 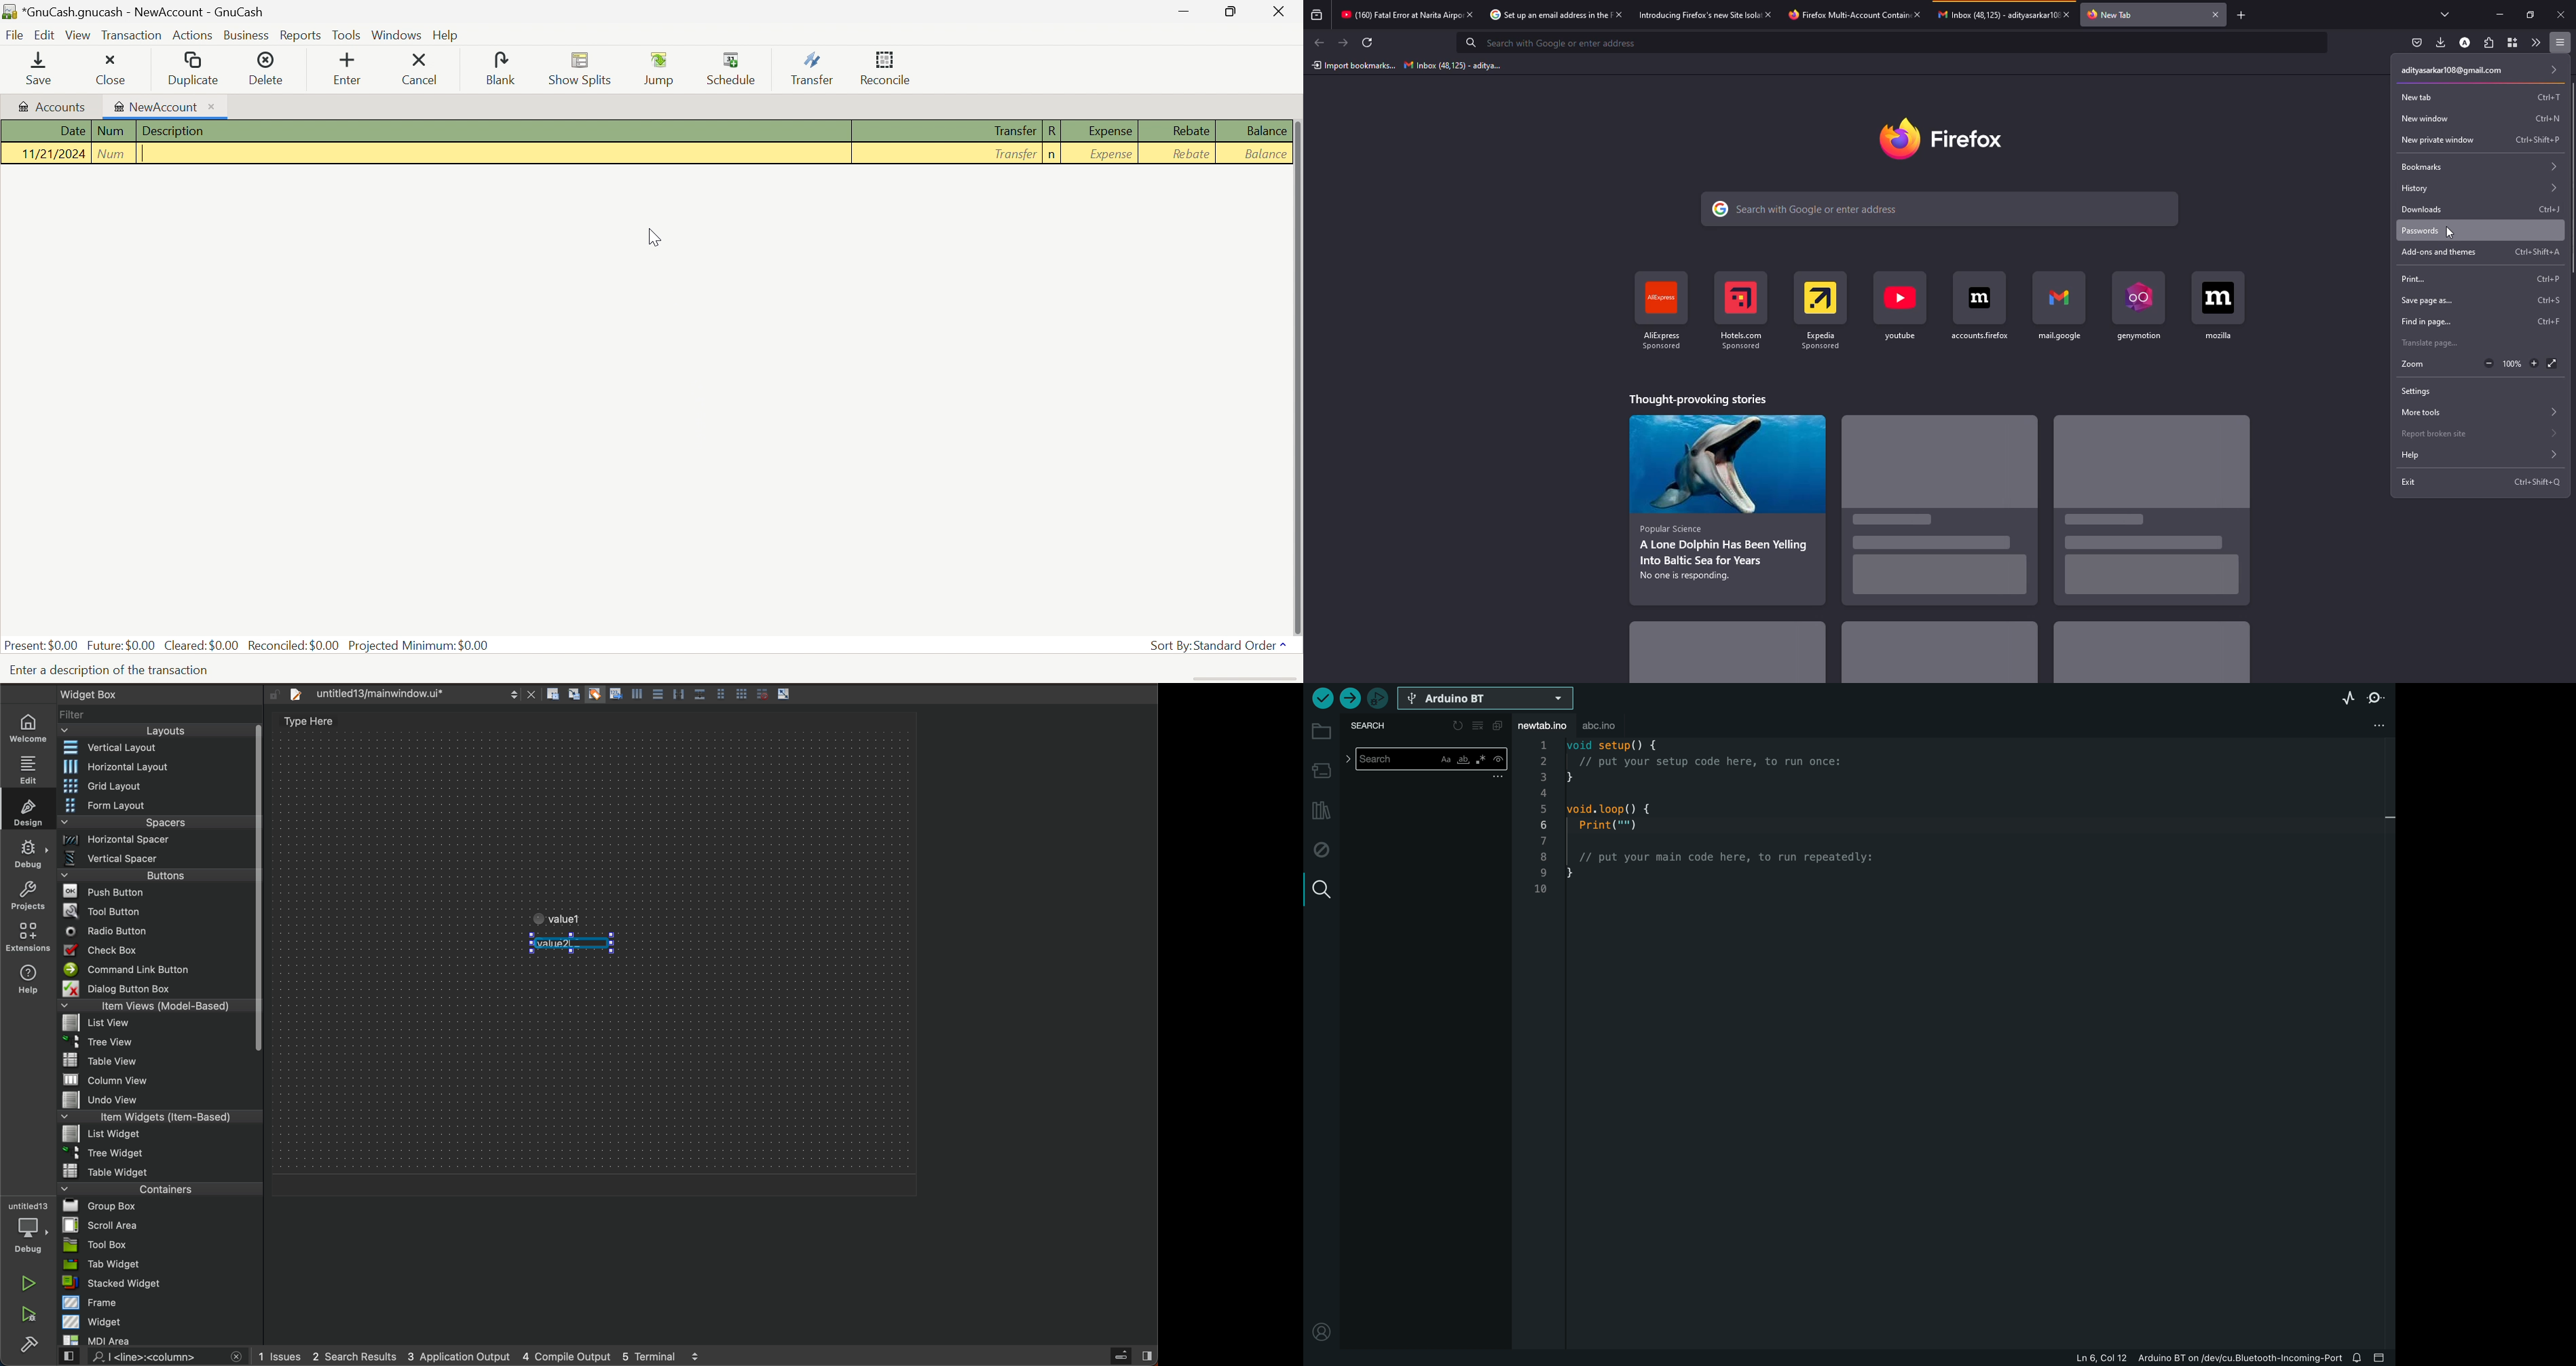 I want to click on Actions, so click(x=193, y=35).